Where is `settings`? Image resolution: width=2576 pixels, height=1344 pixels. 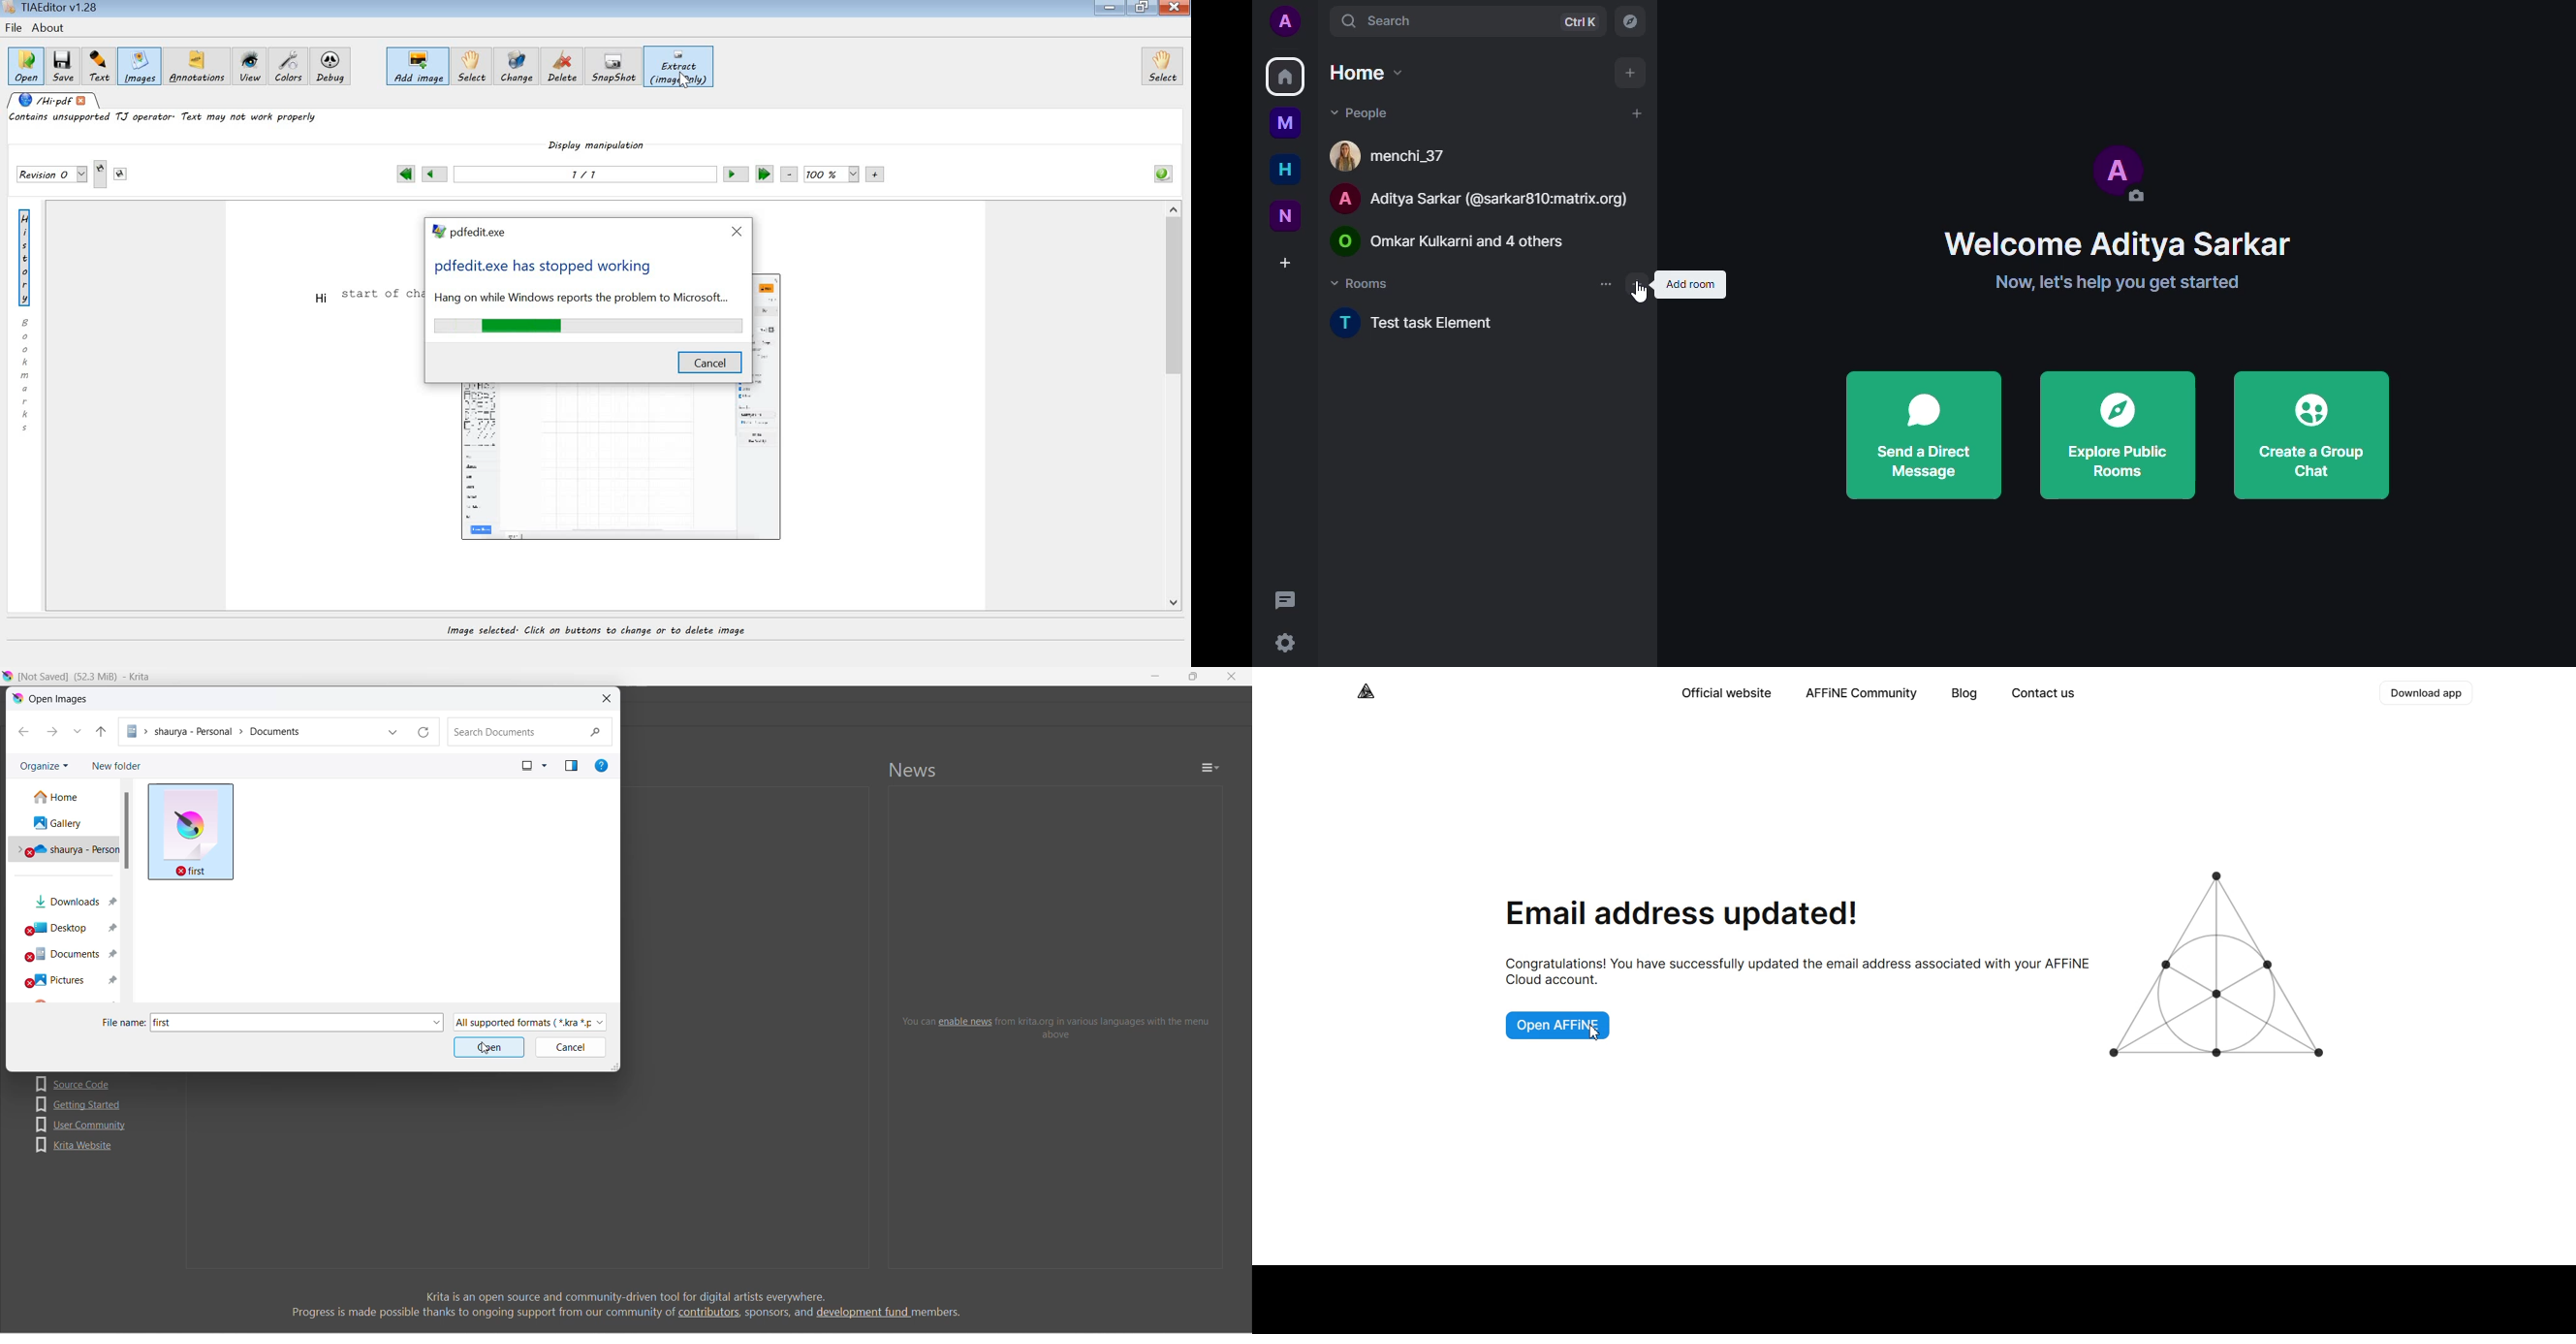 settings is located at coordinates (1288, 643).